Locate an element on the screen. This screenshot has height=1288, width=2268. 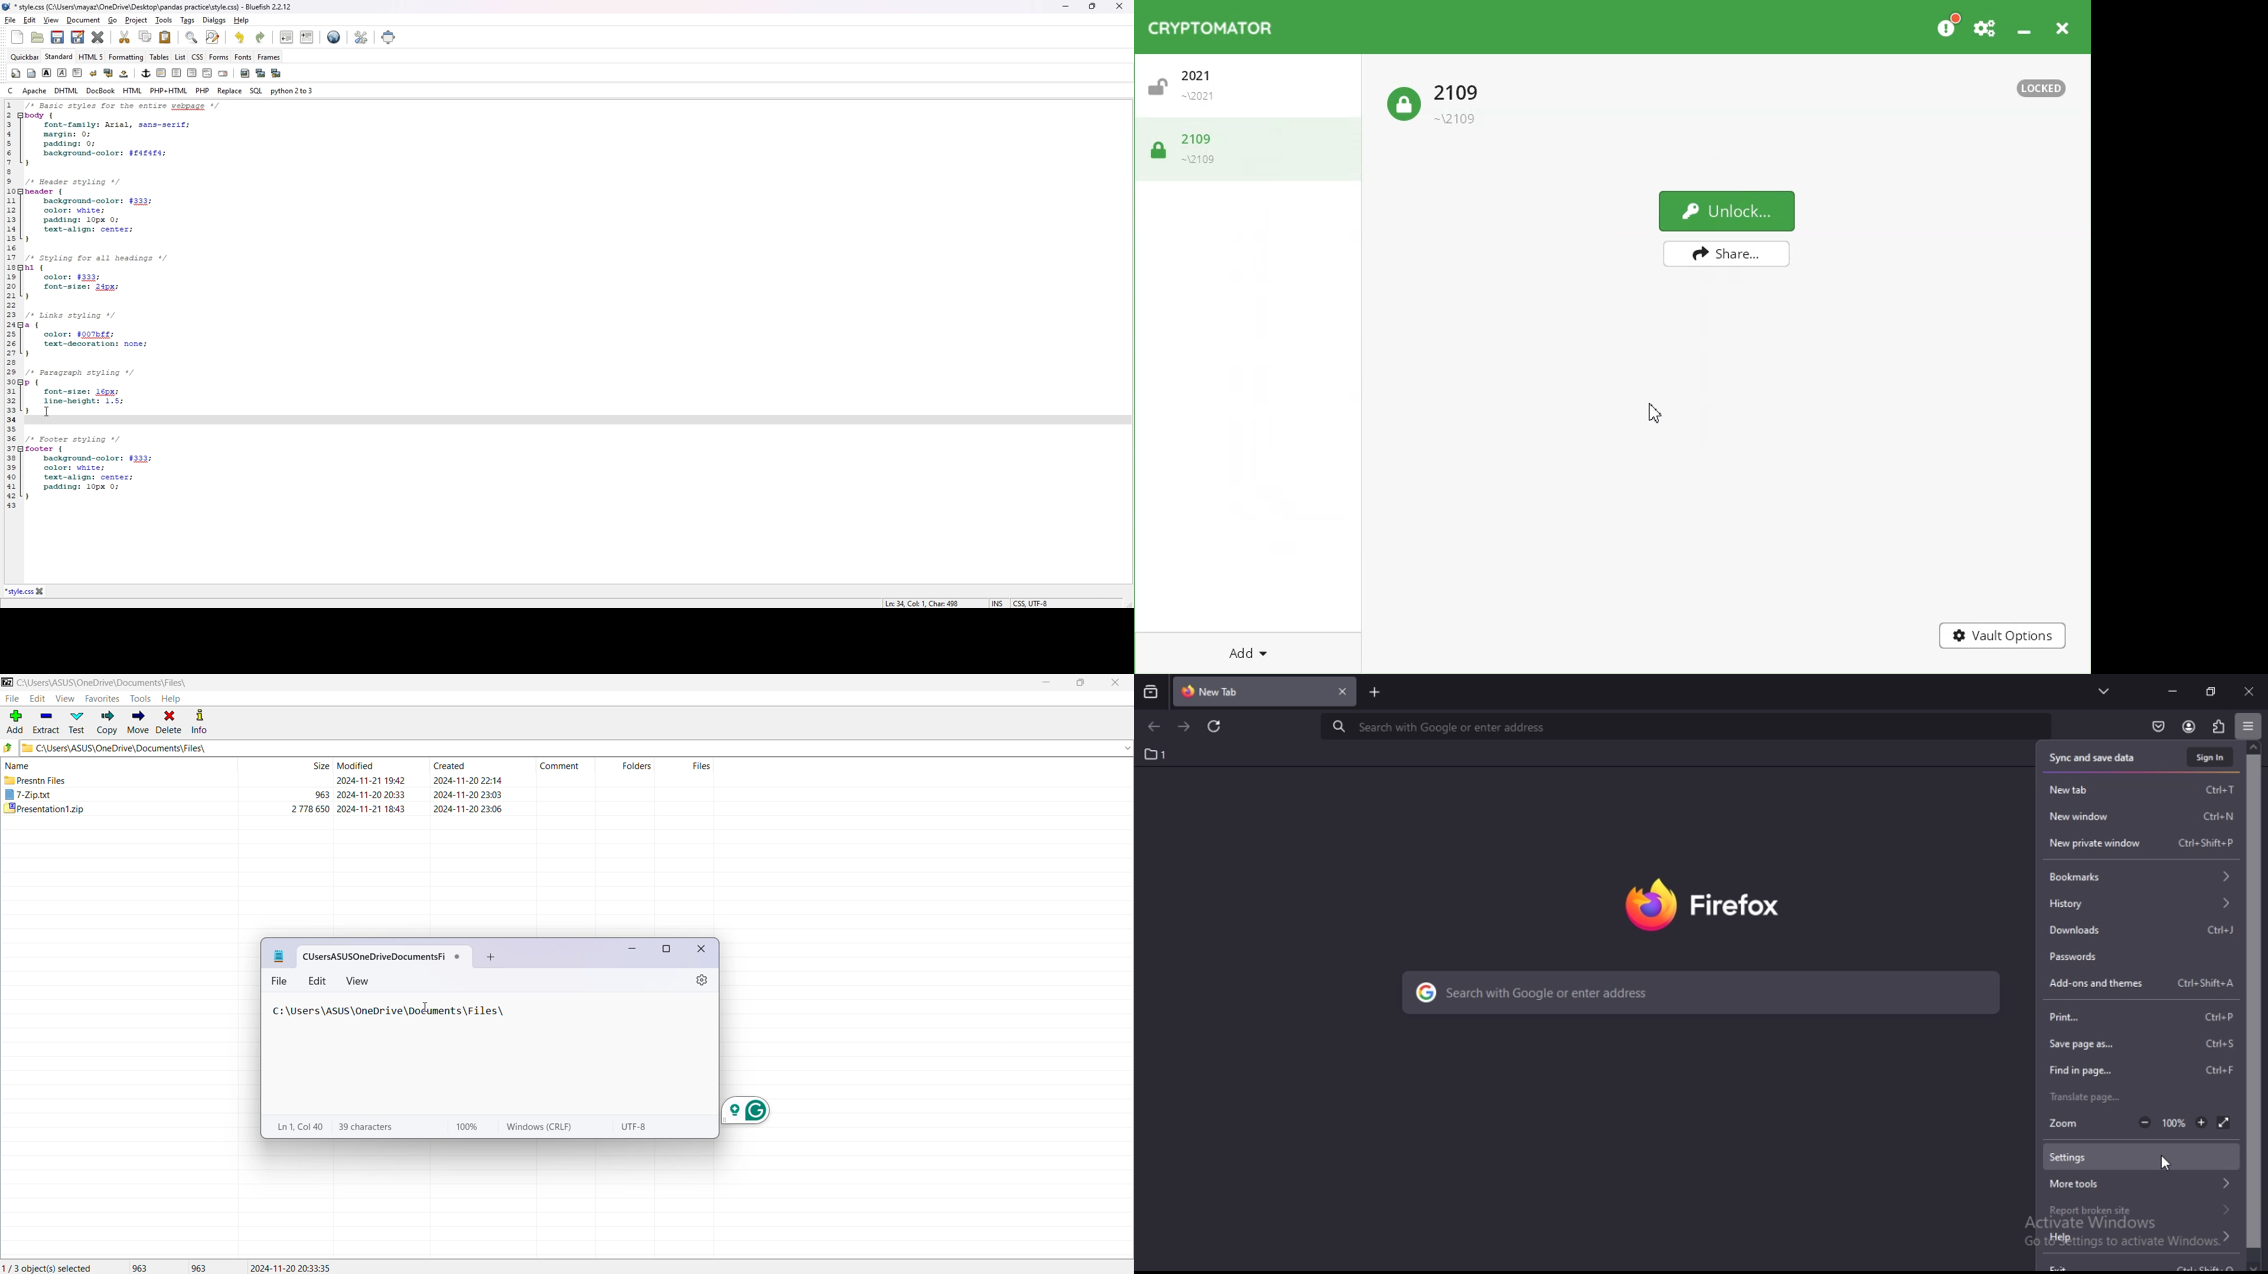
print... is located at coordinates (2145, 1019).